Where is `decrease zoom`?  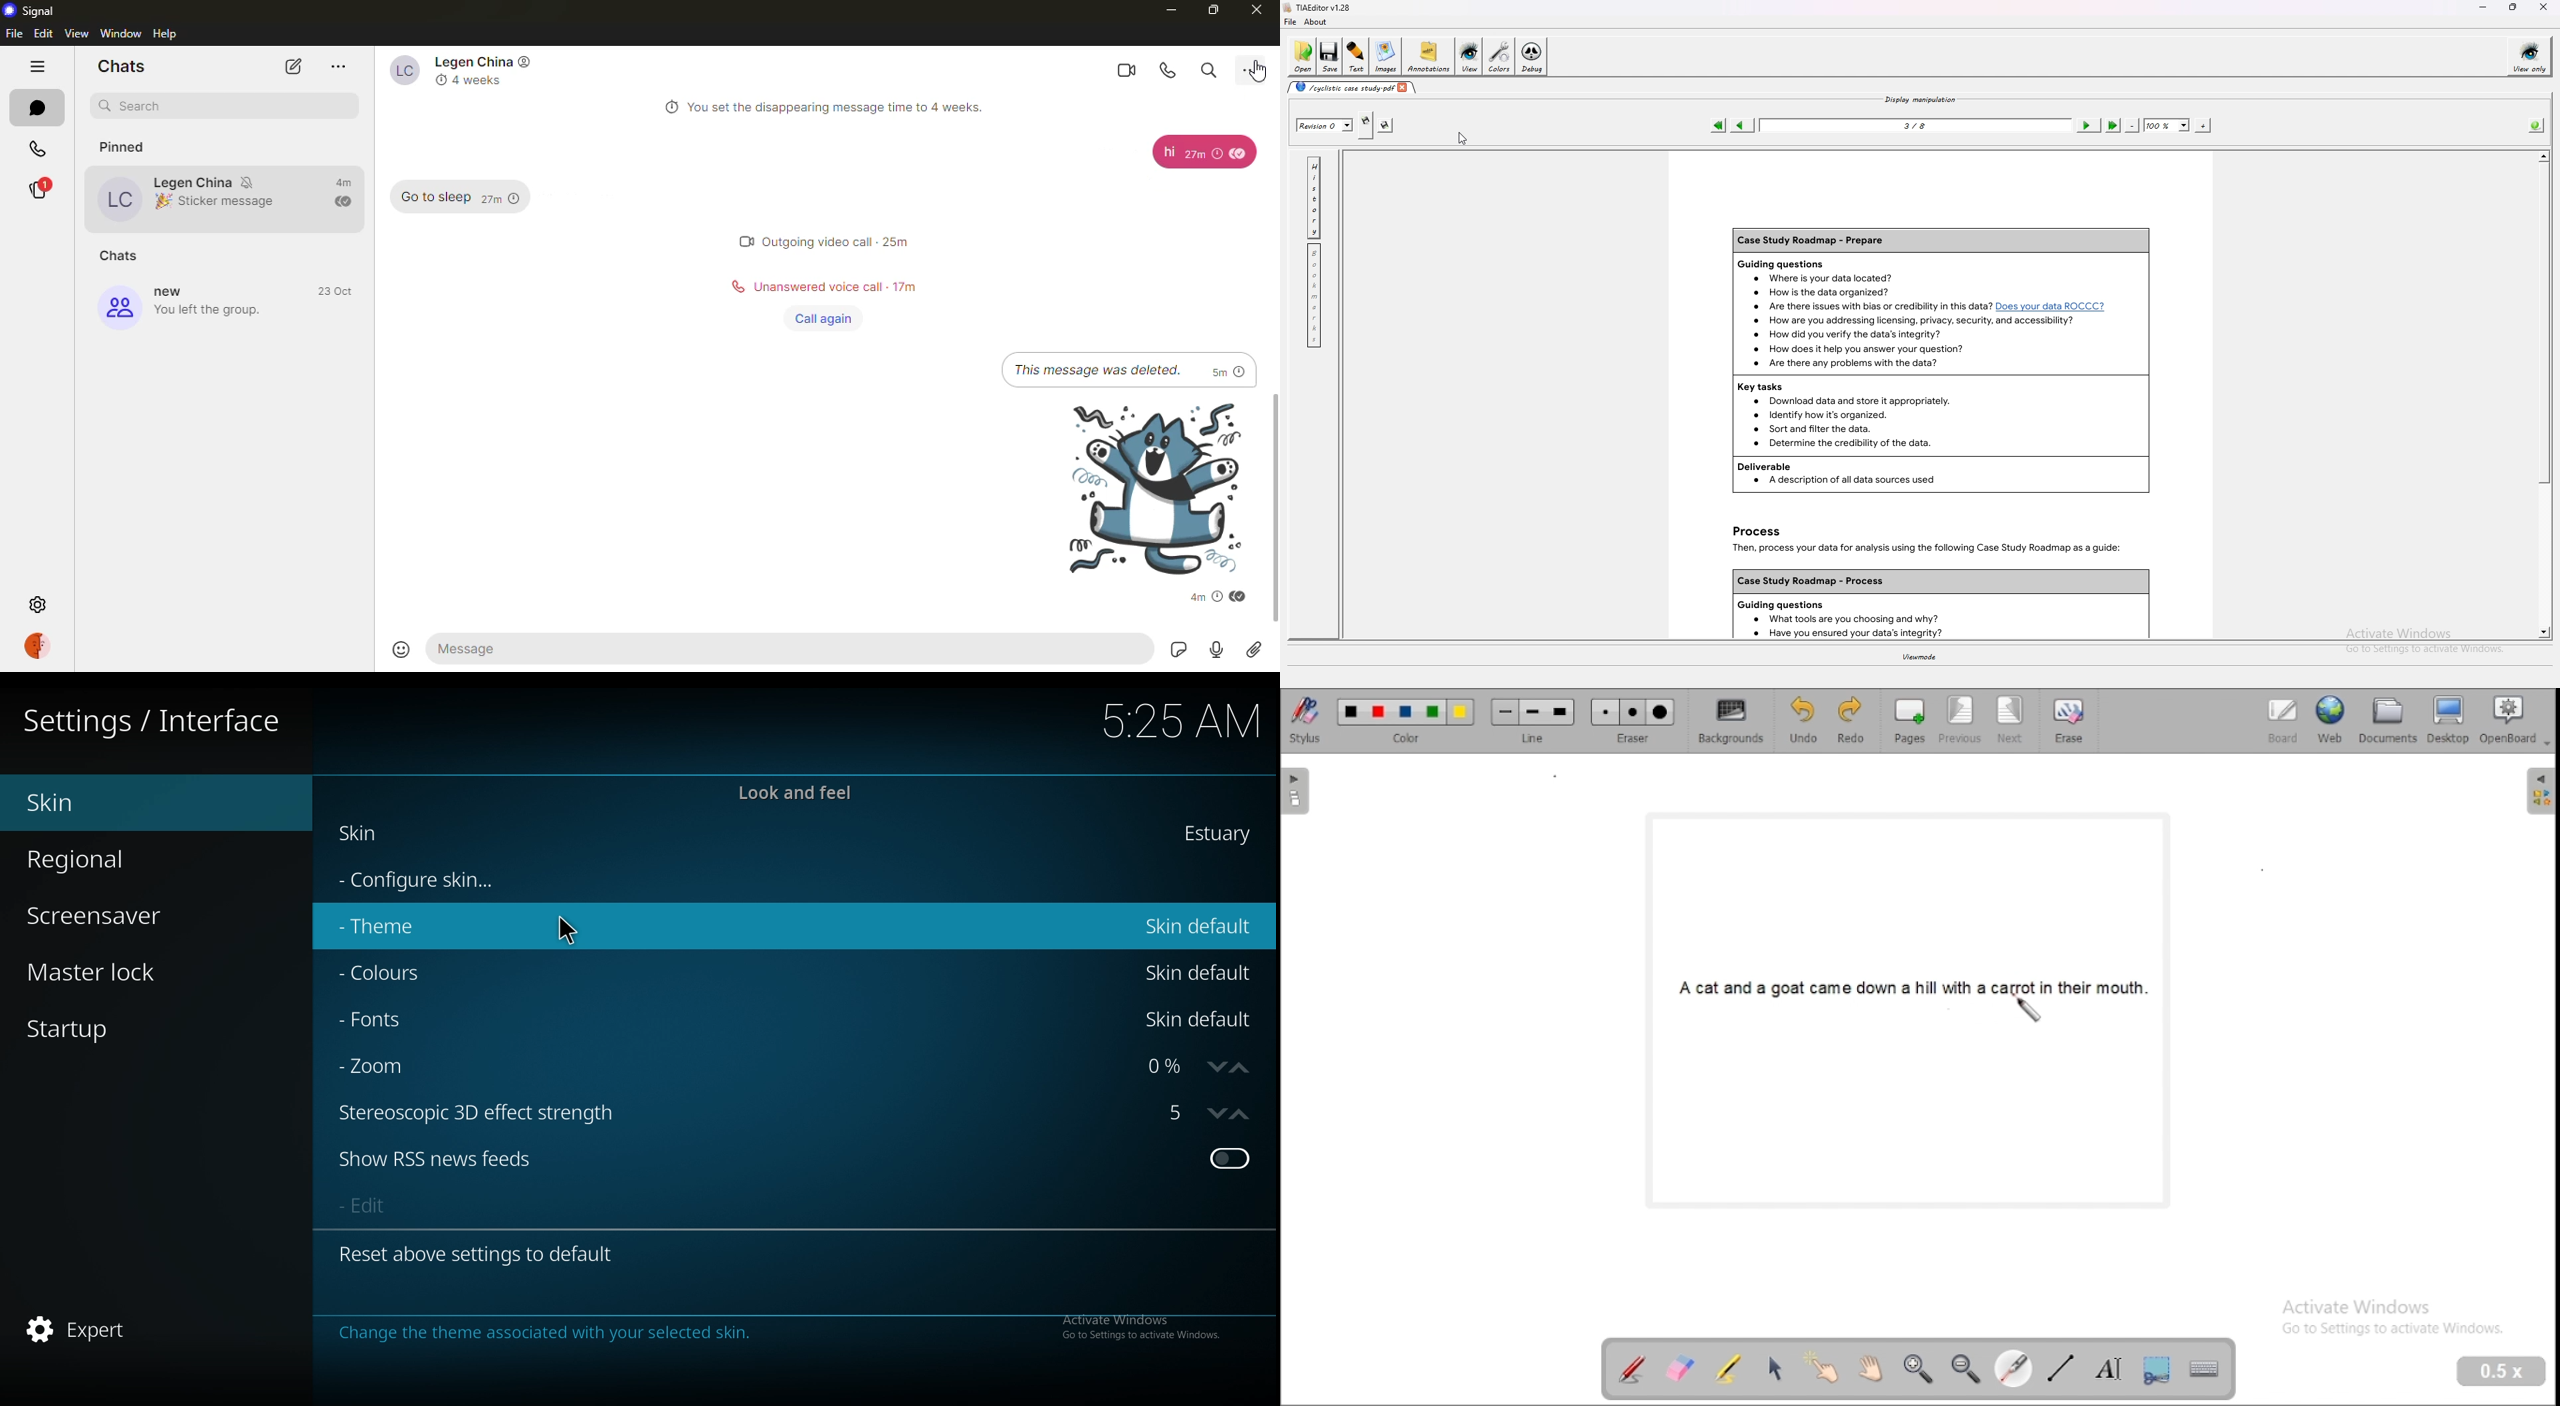
decrease zoom is located at coordinates (1217, 1065).